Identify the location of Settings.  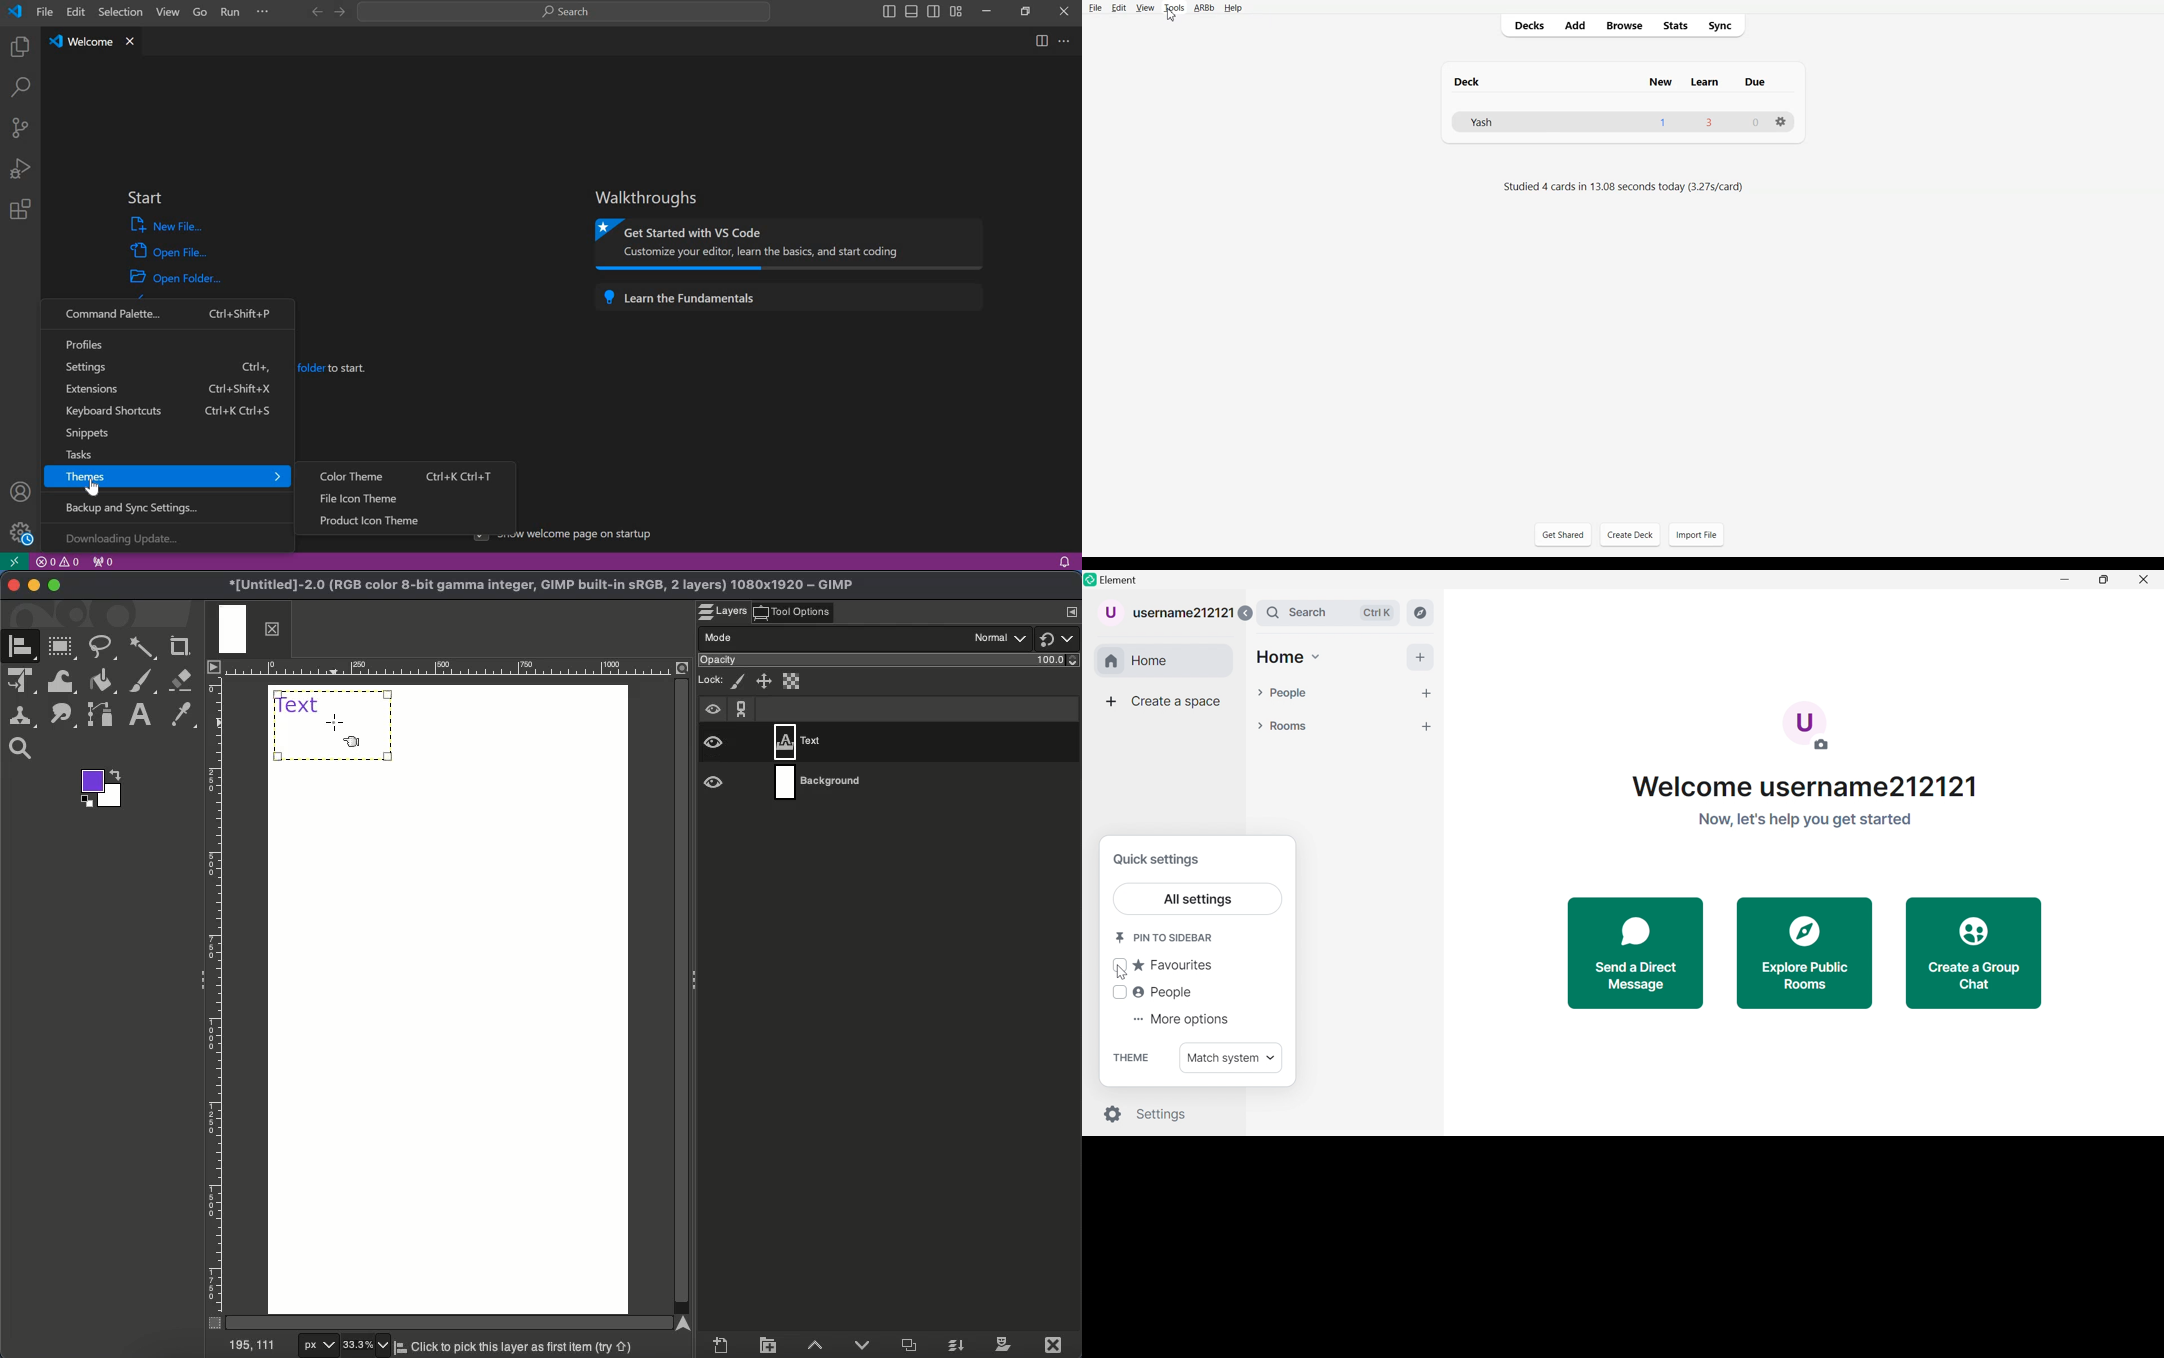
(1780, 122).